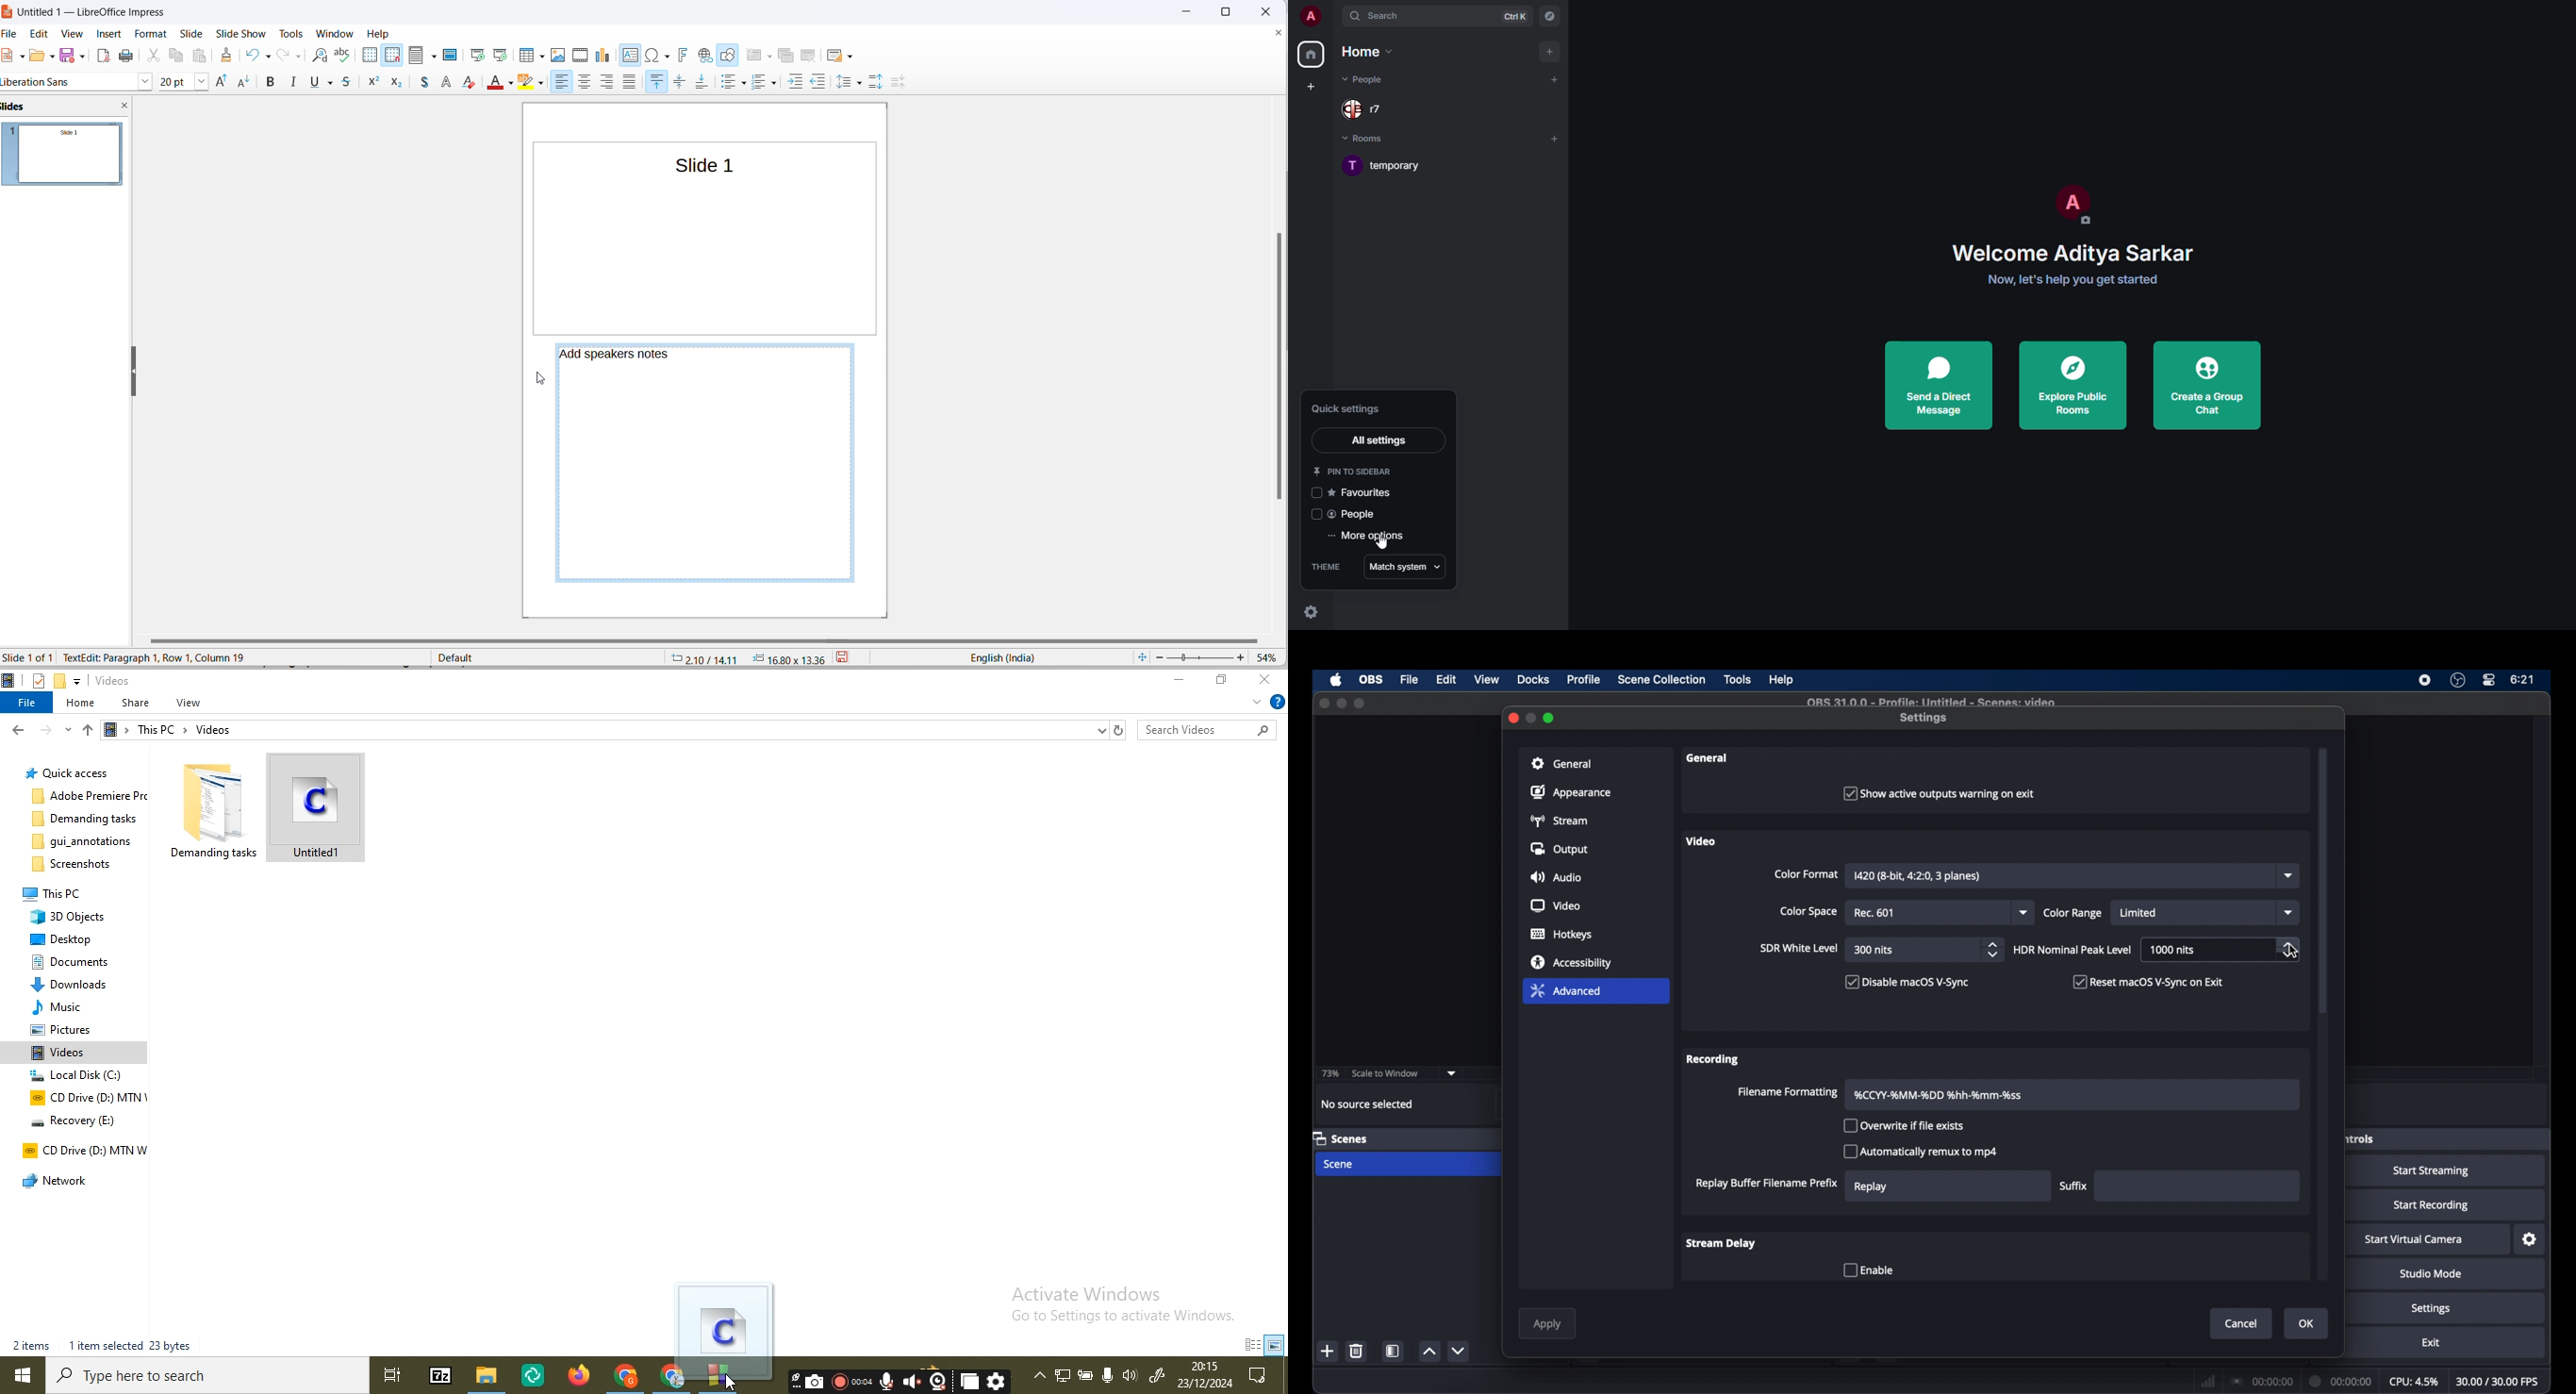 The height and width of the screenshot is (1400, 2576). Describe the element at coordinates (1562, 764) in the screenshot. I see `general` at that location.